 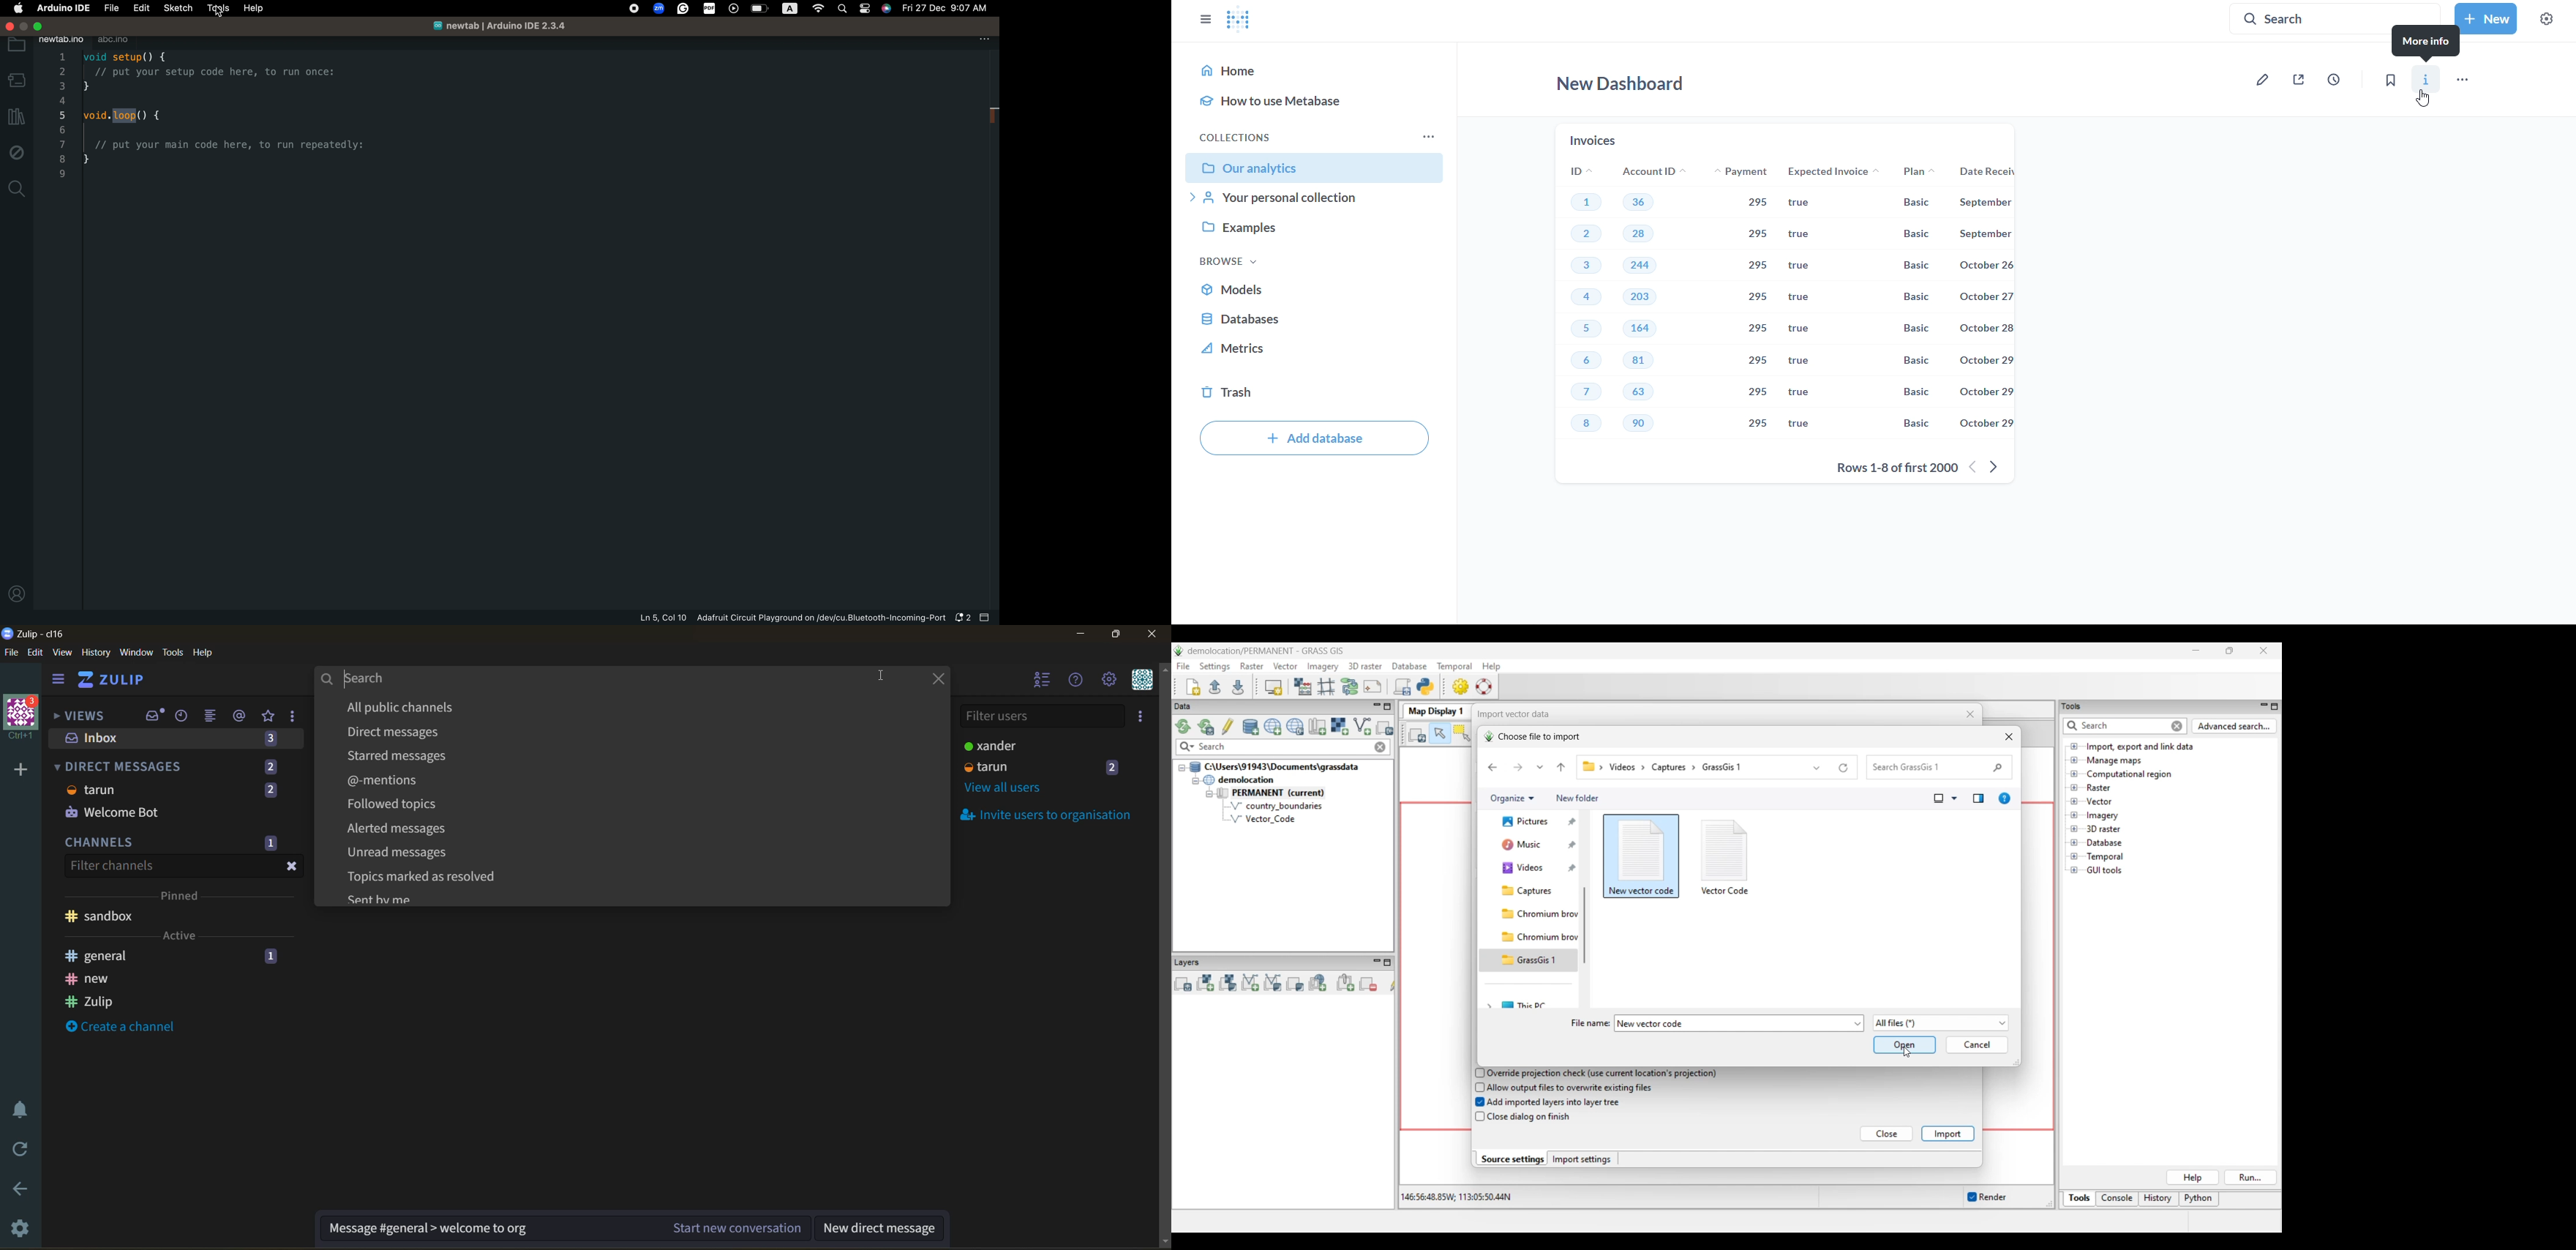 I want to click on scroll bar, so click(x=1164, y=956).